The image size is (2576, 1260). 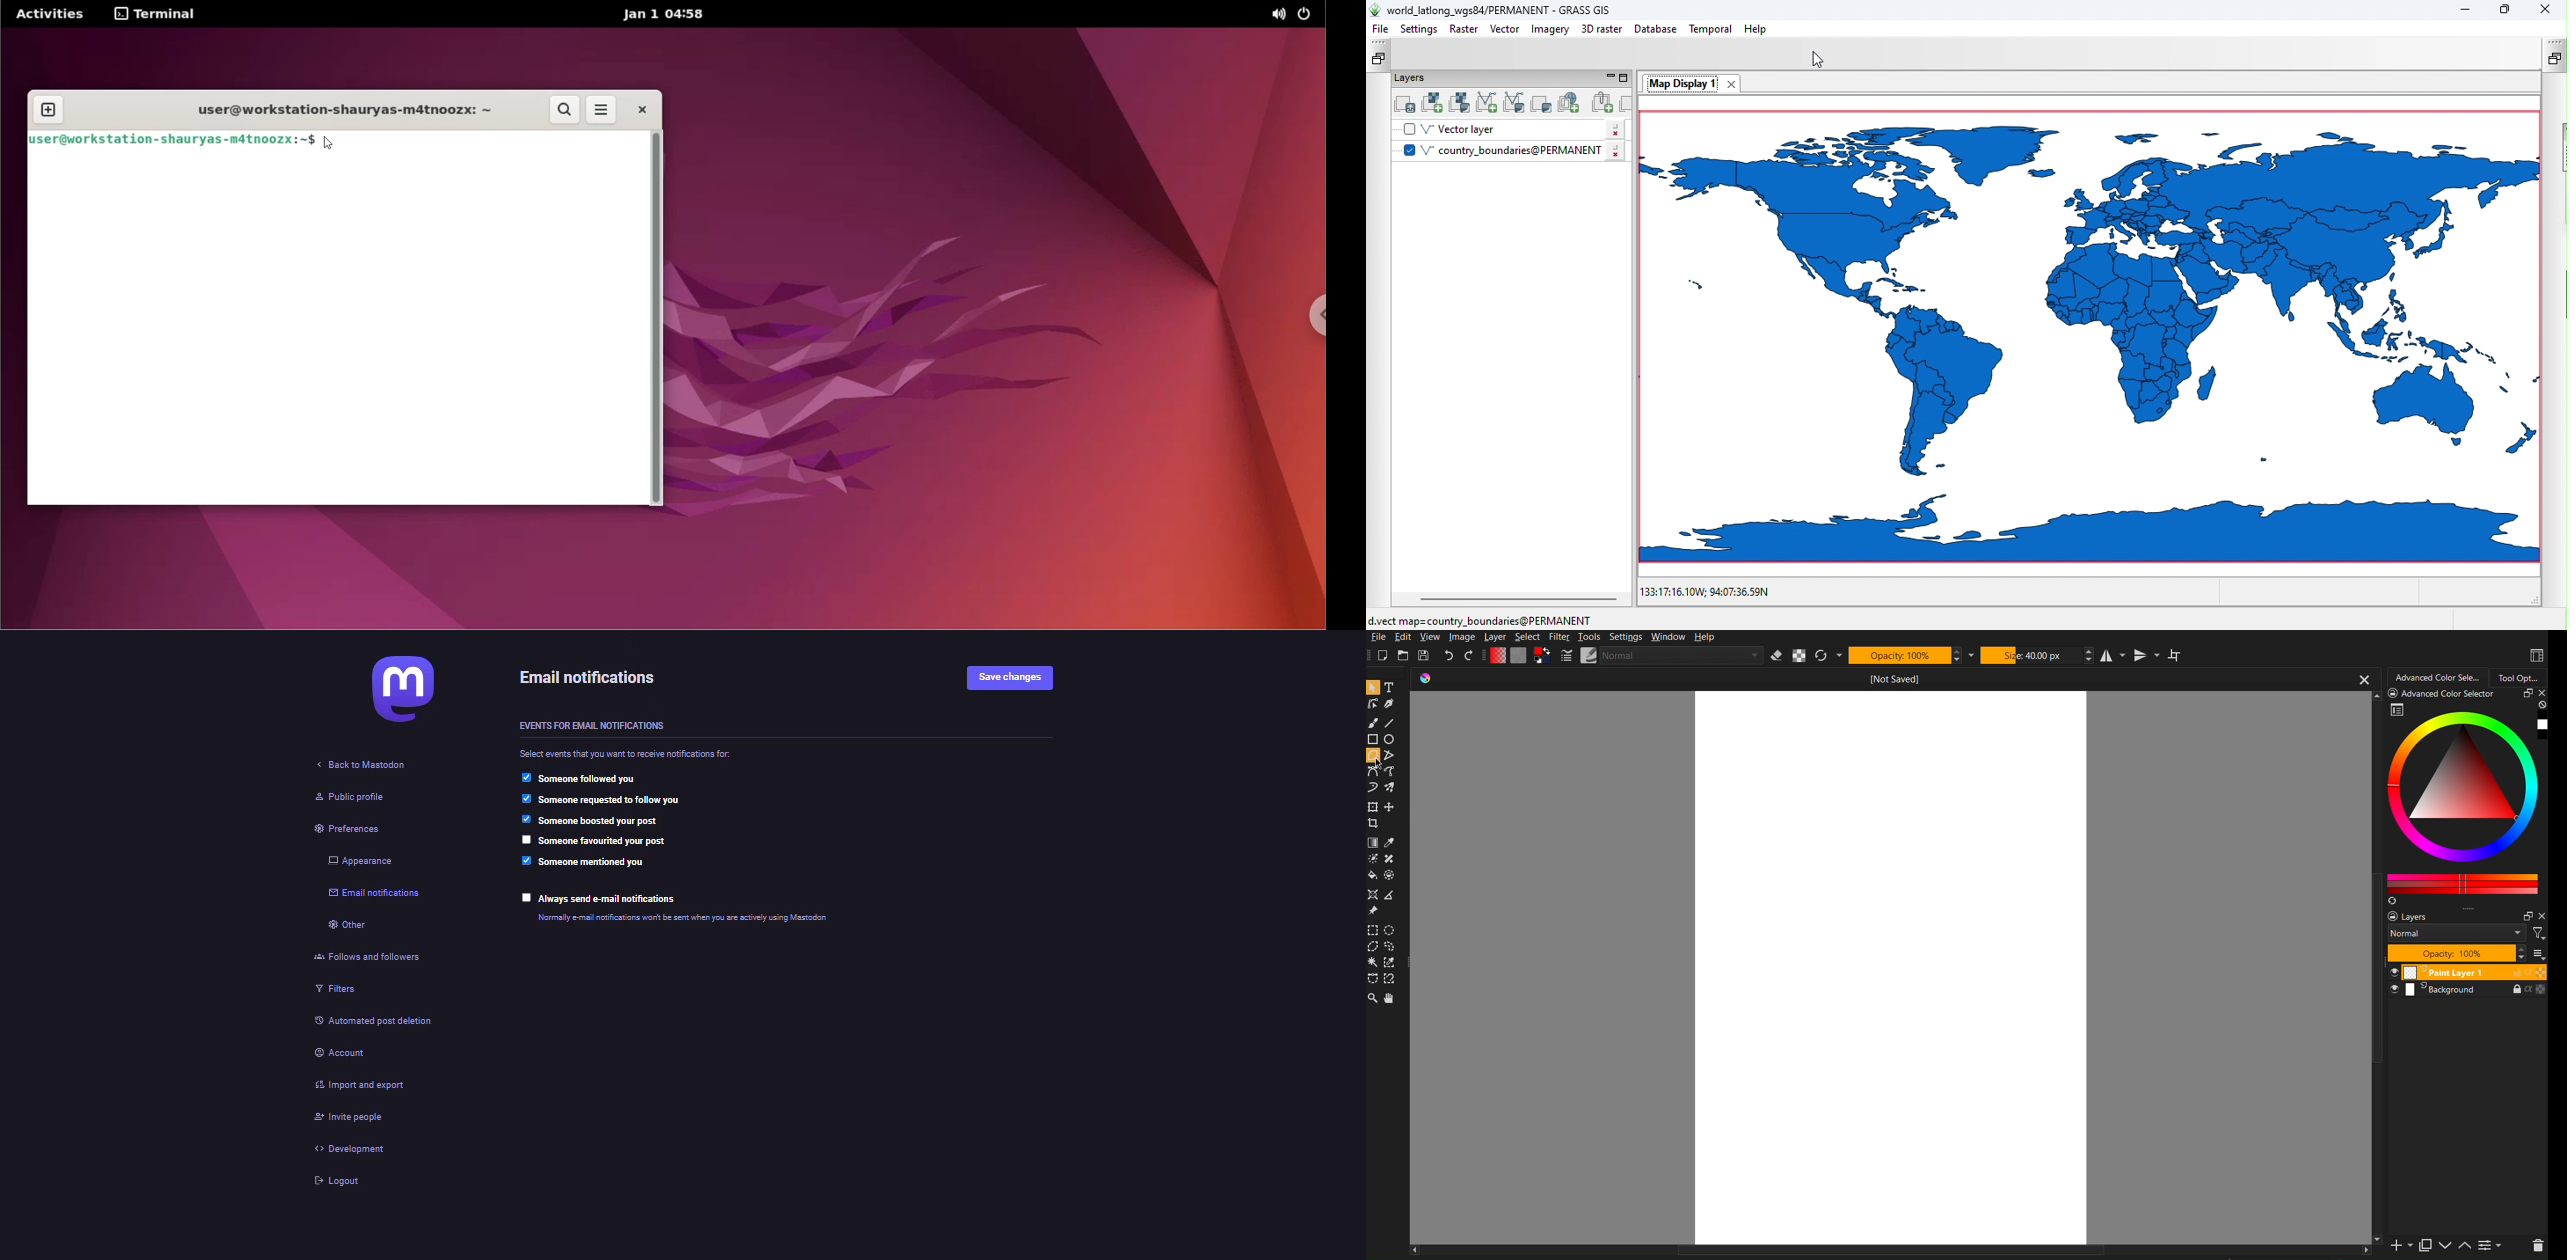 What do you see at coordinates (1890, 968) in the screenshot?
I see `workspace` at bounding box center [1890, 968].